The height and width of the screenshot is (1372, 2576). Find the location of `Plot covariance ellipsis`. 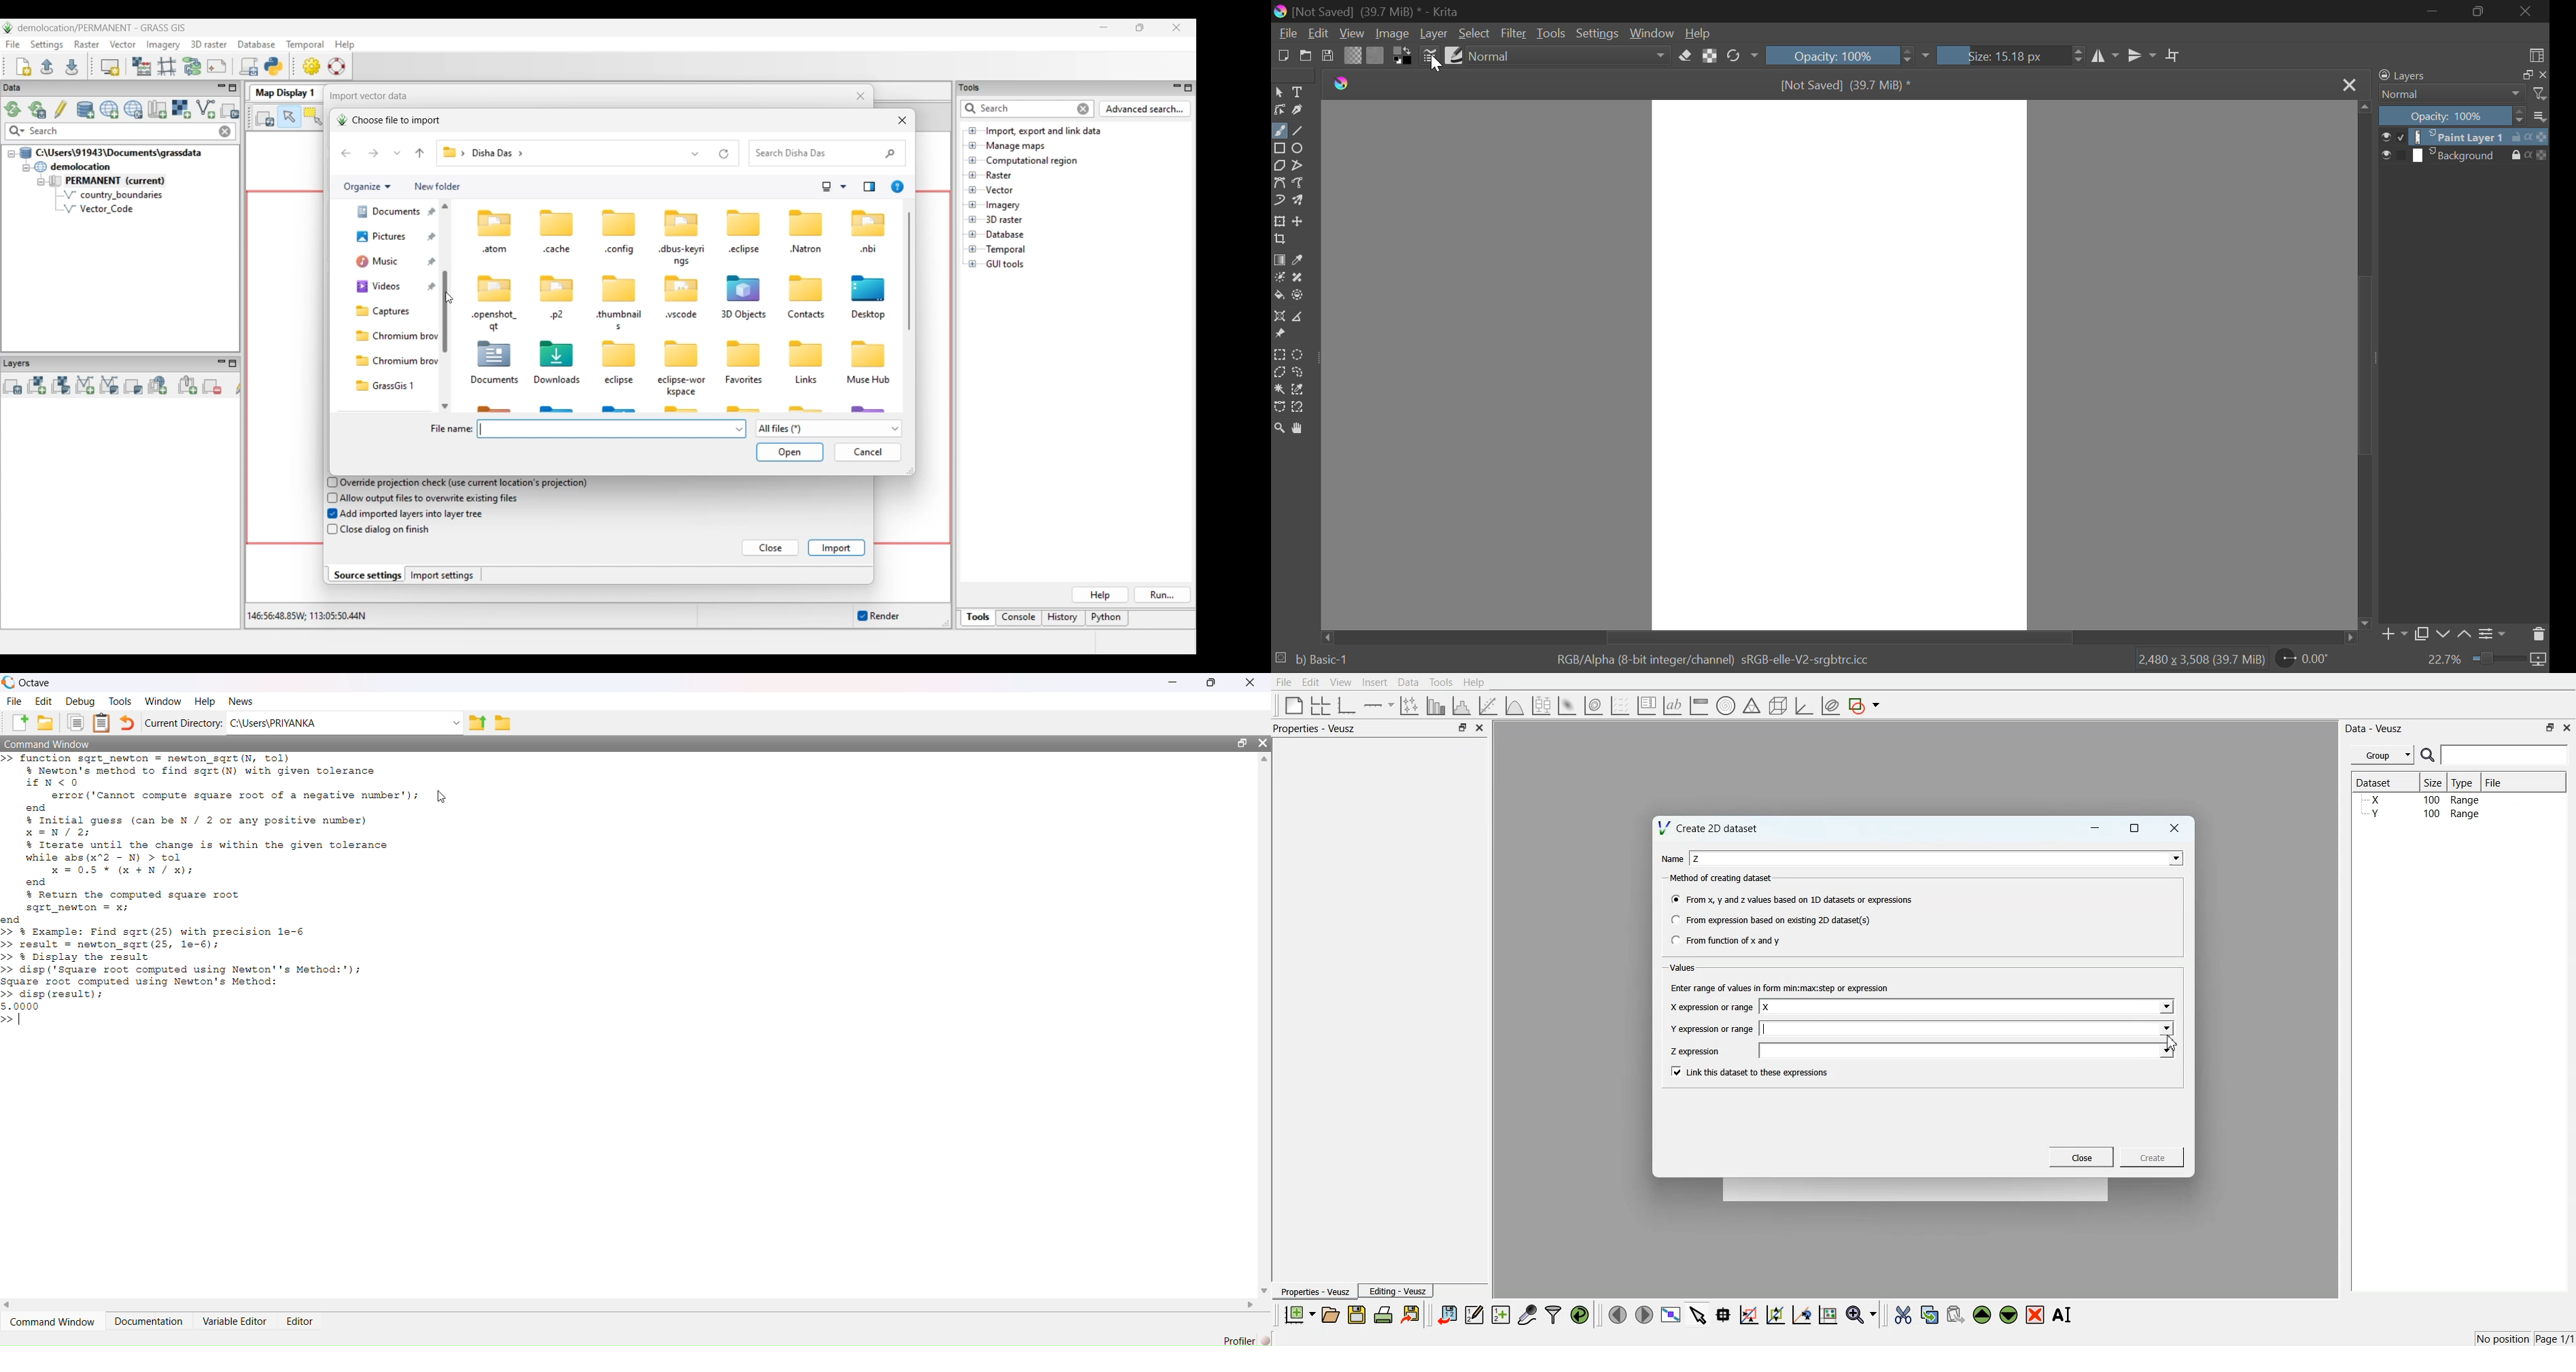

Plot covariance ellipsis is located at coordinates (1831, 706).